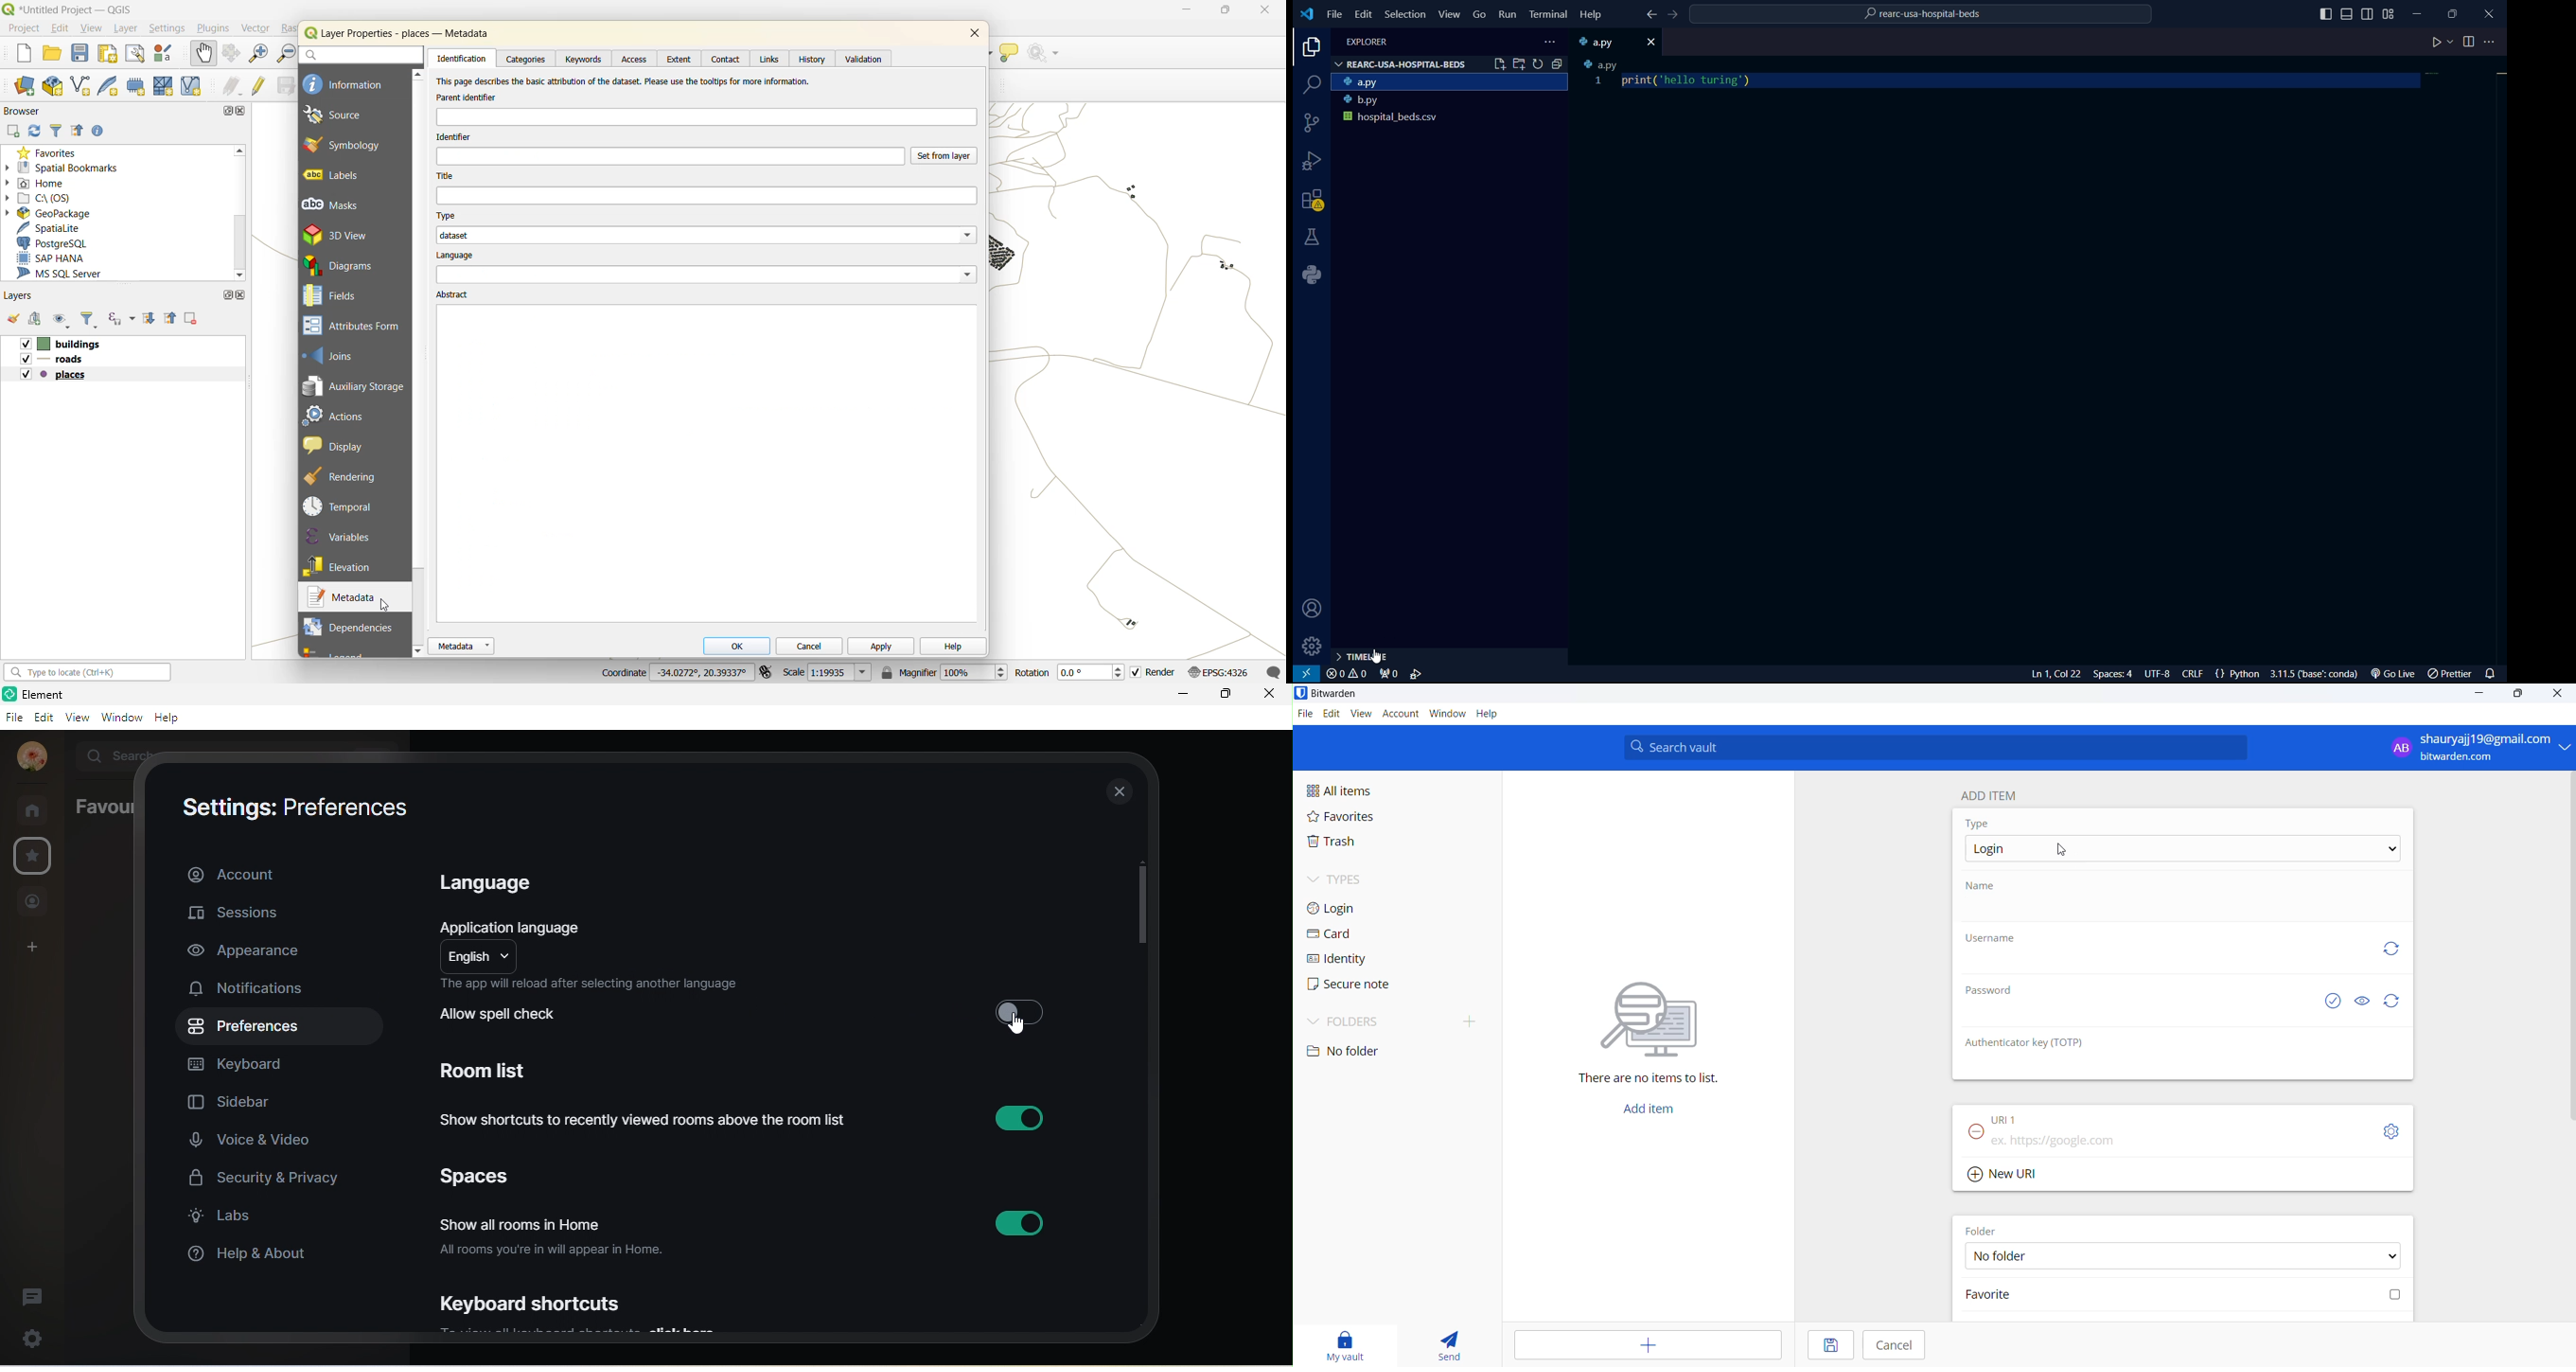 This screenshot has width=2576, height=1372. What do you see at coordinates (768, 672) in the screenshot?
I see `toggle extensions` at bounding box center [768, 672].